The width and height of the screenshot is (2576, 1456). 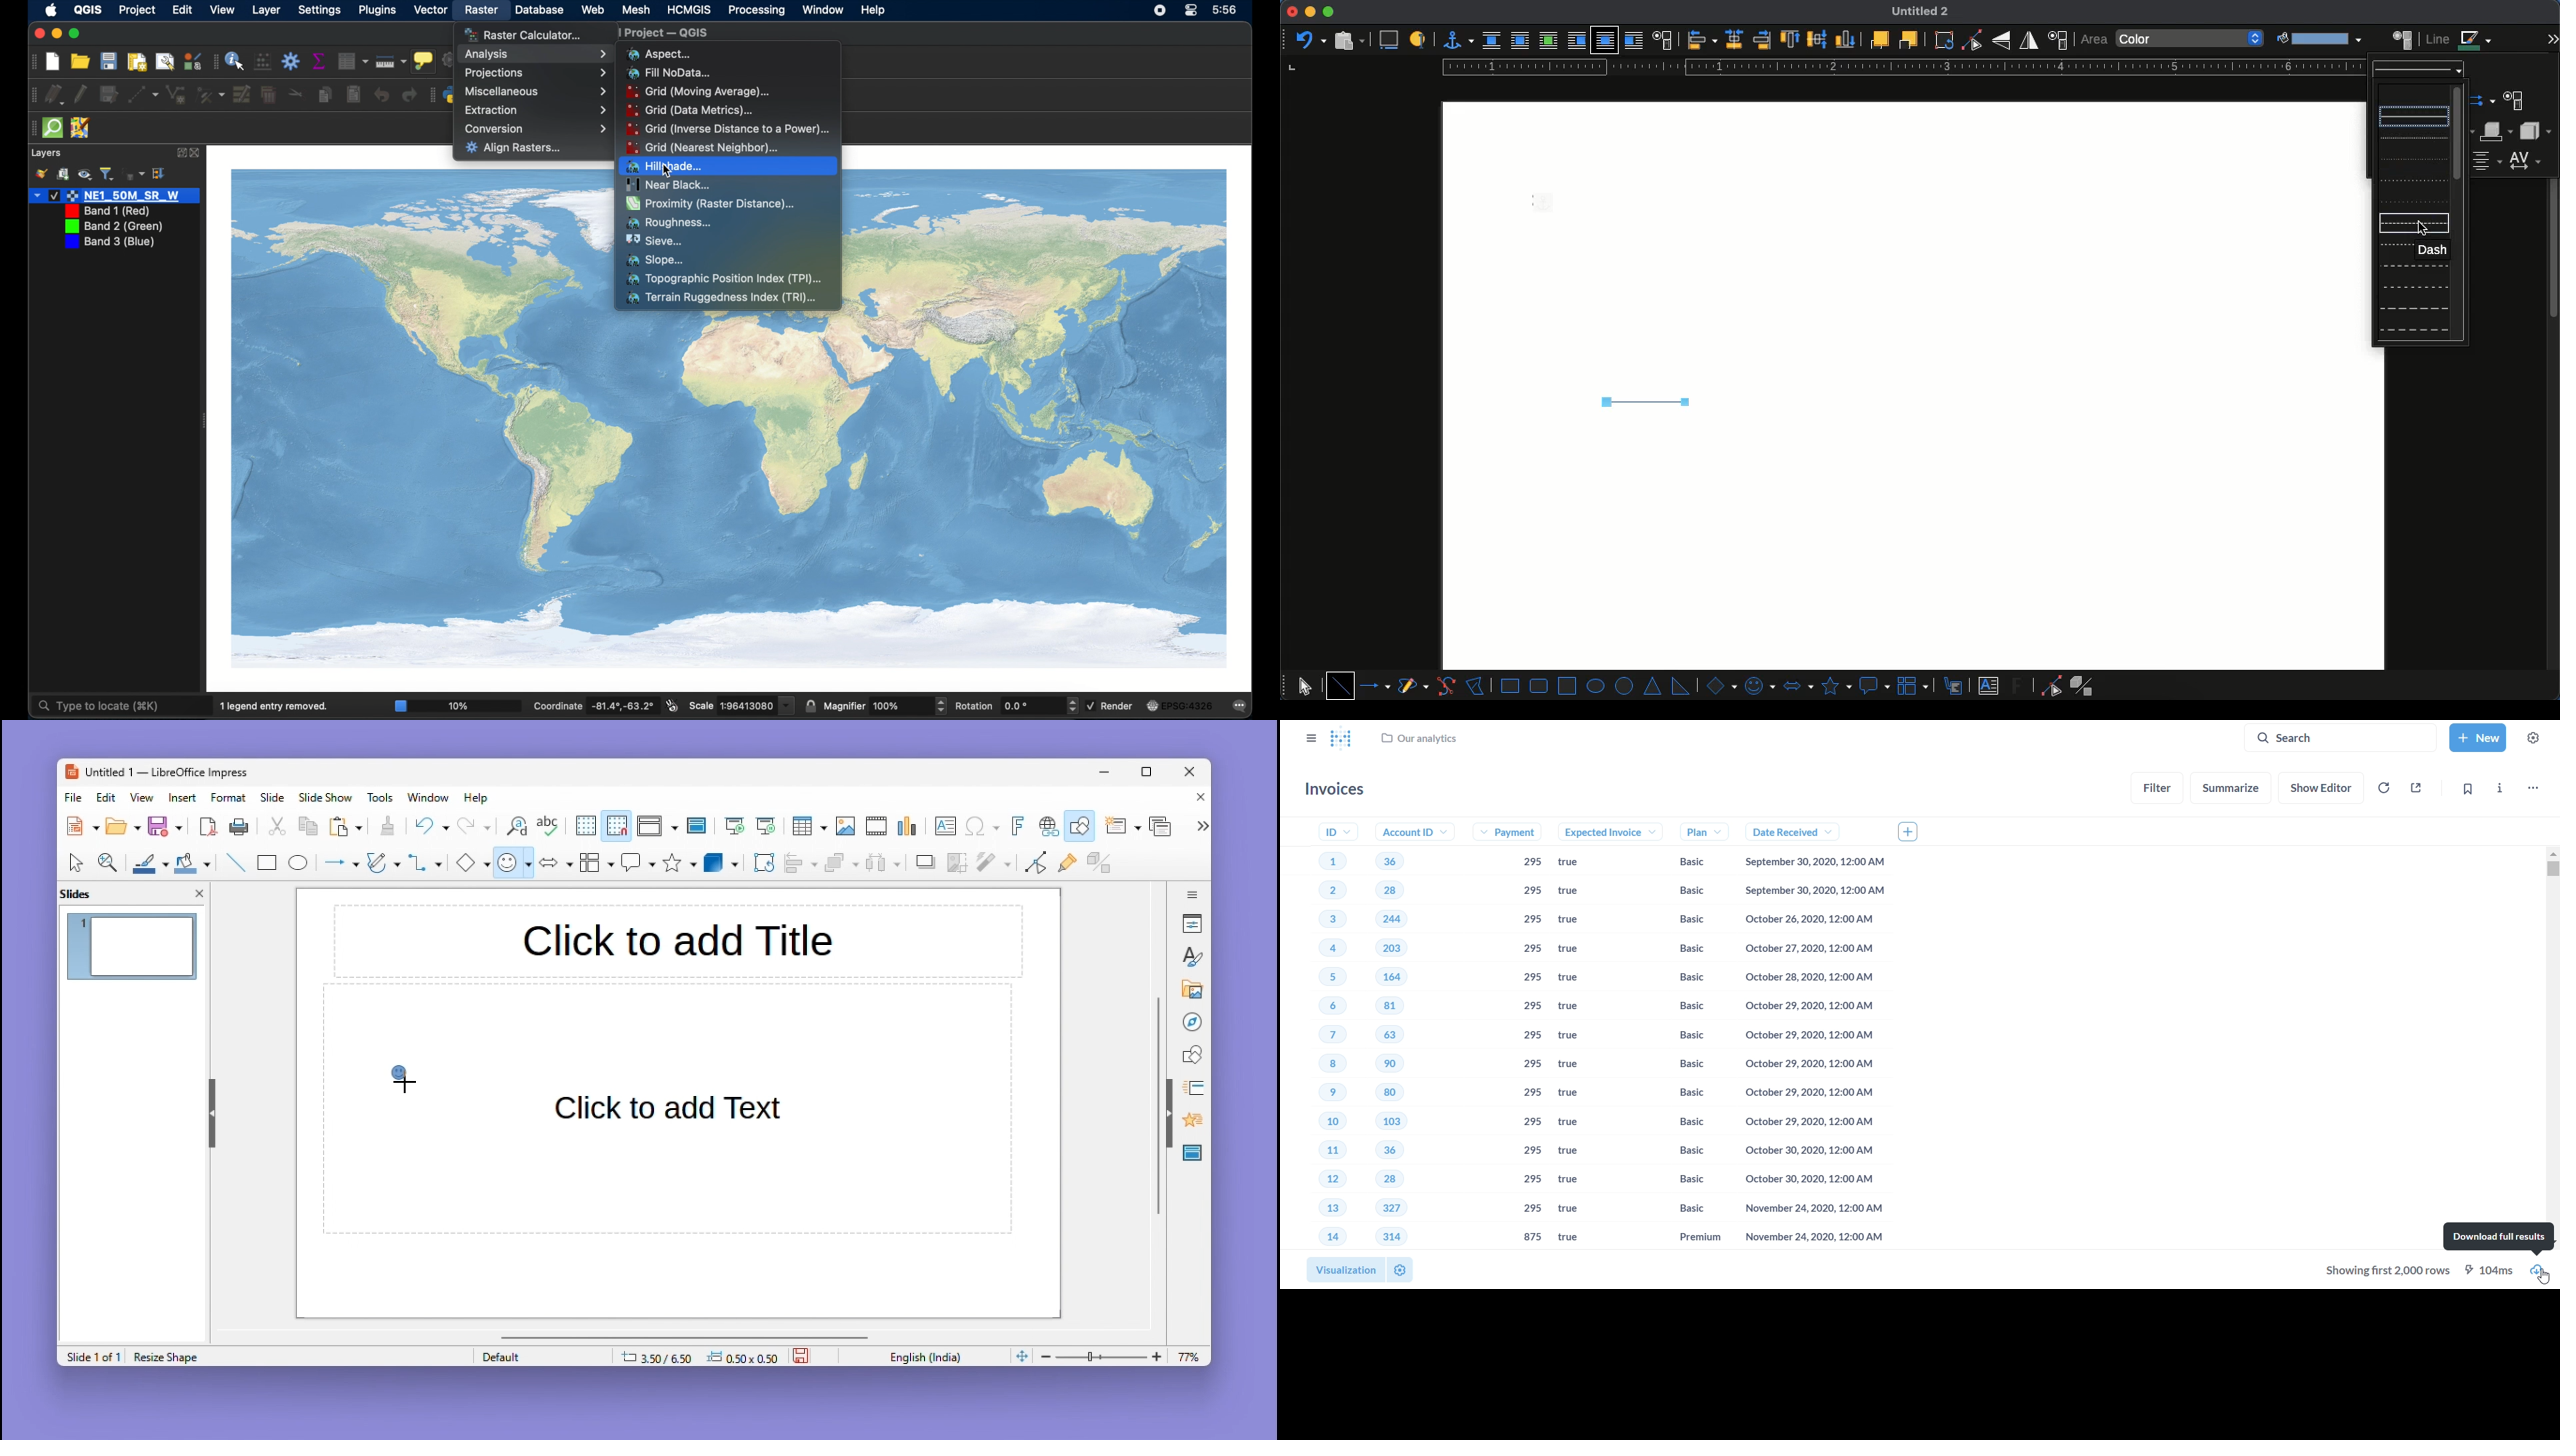 I want to click on Image, so click(x=845, y=827).